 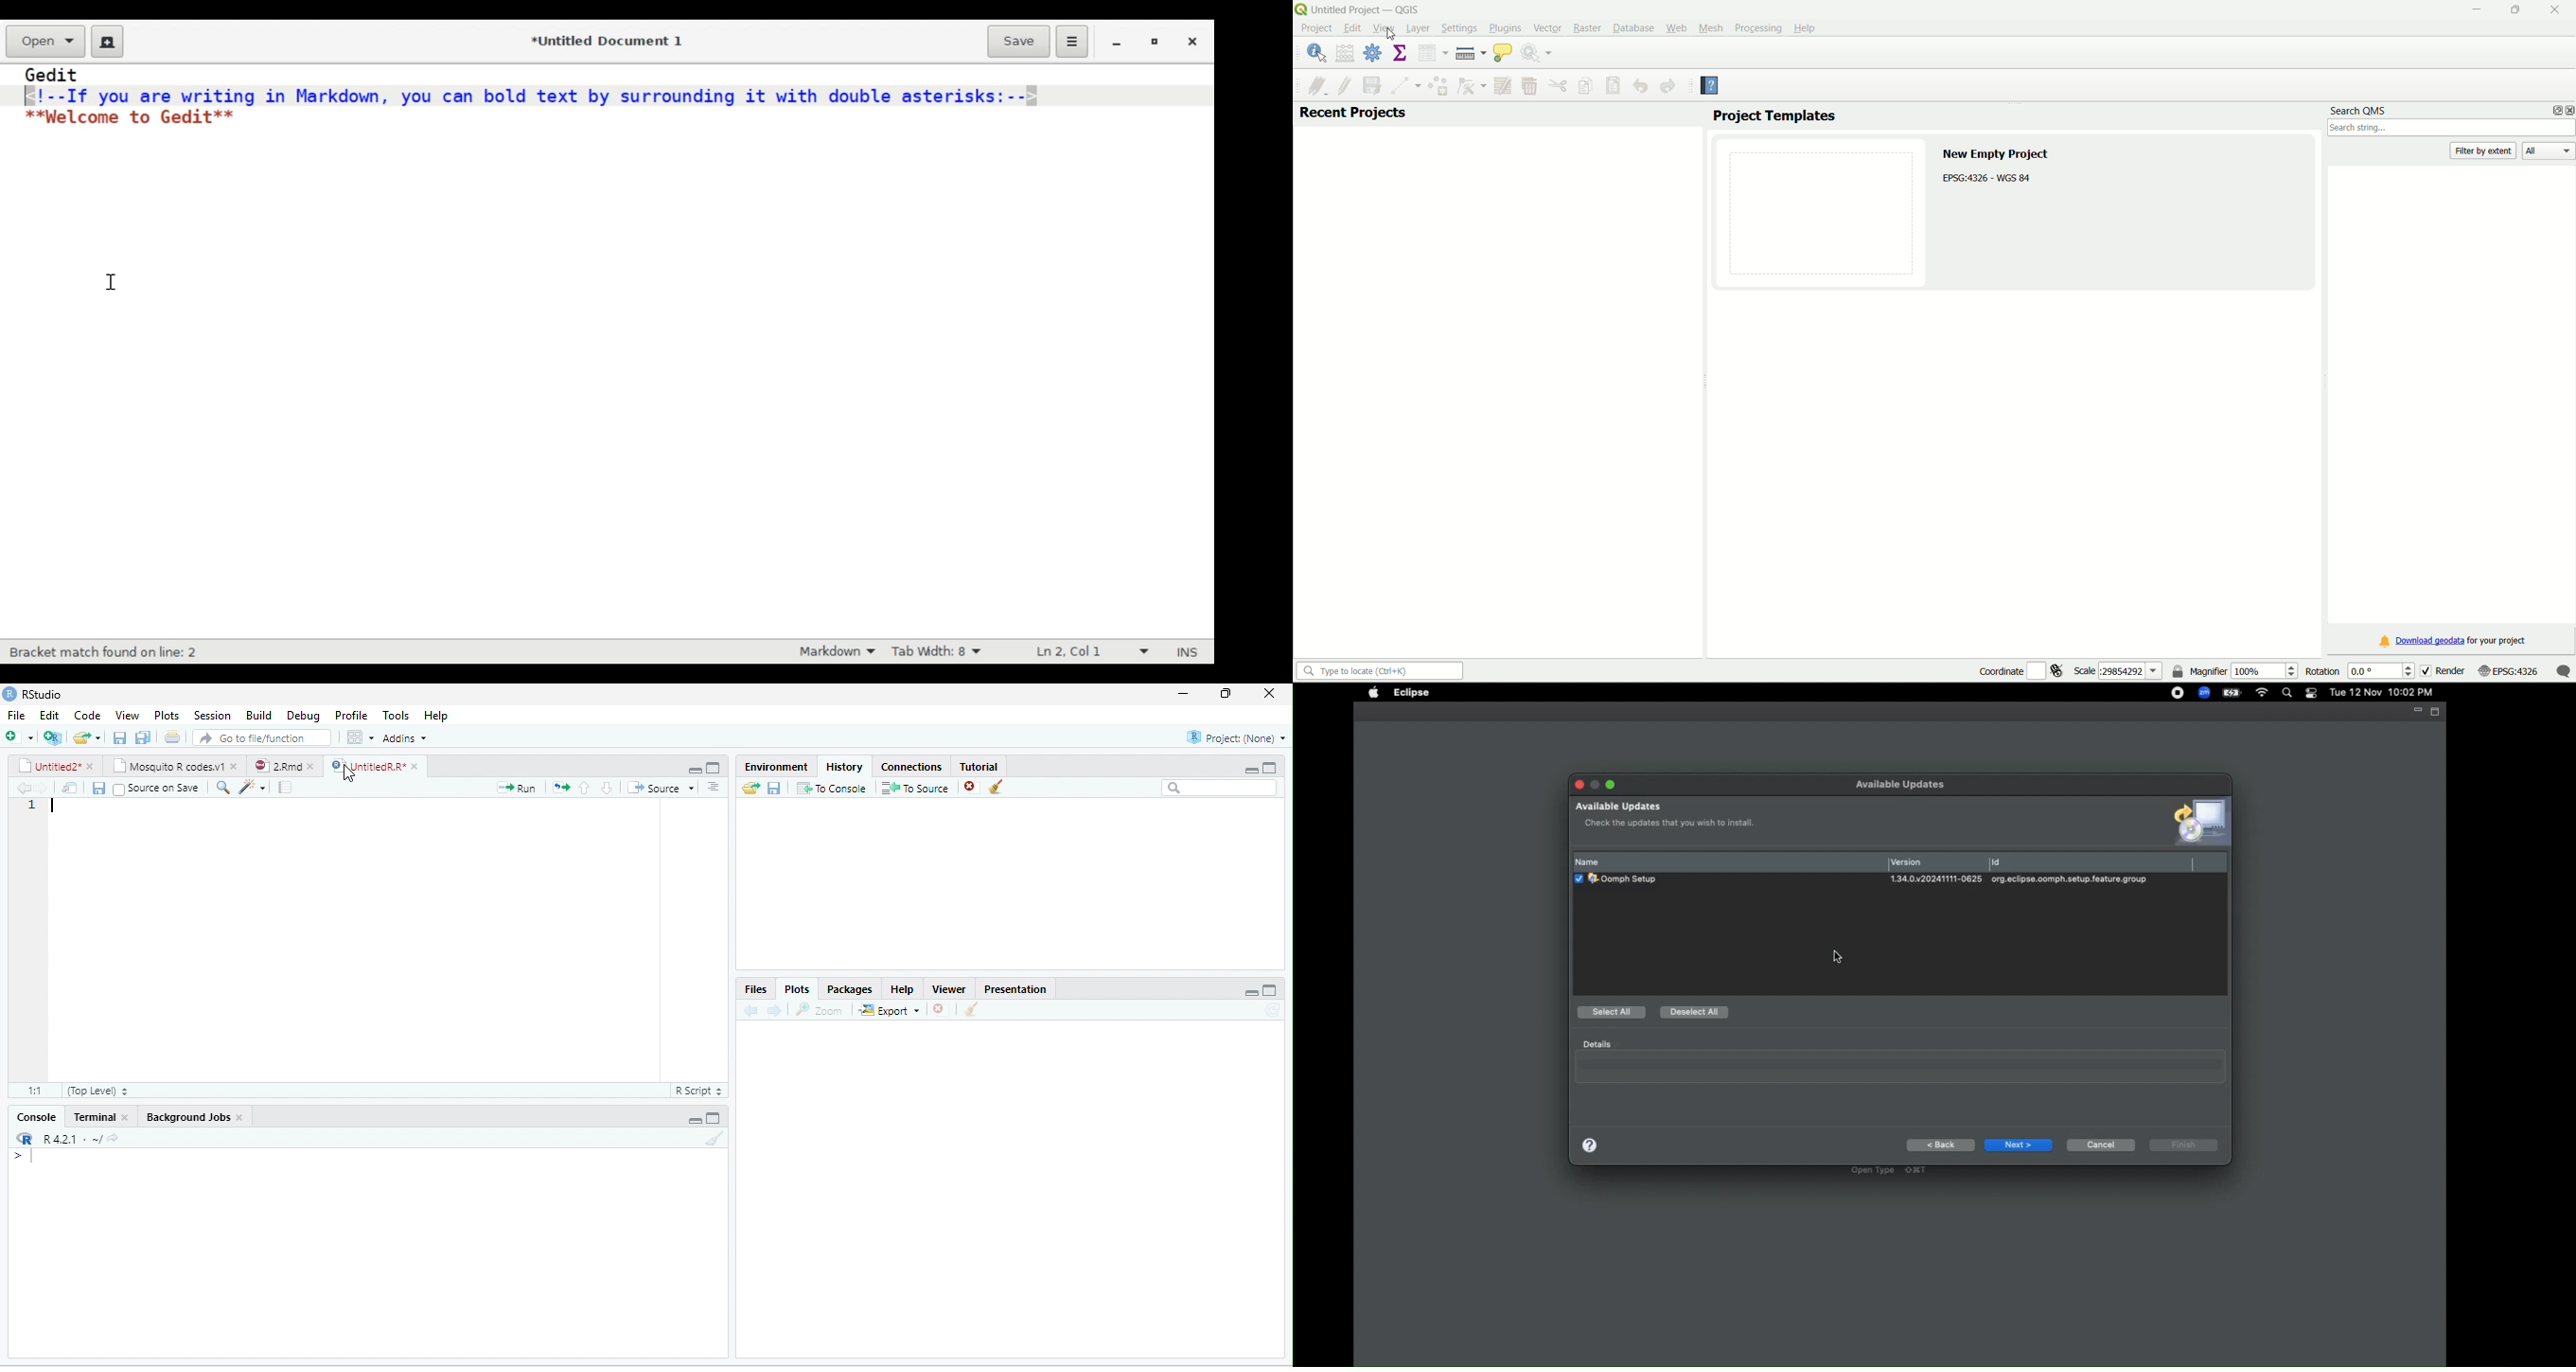 I want to click on environment , so click(x=768, y=765).